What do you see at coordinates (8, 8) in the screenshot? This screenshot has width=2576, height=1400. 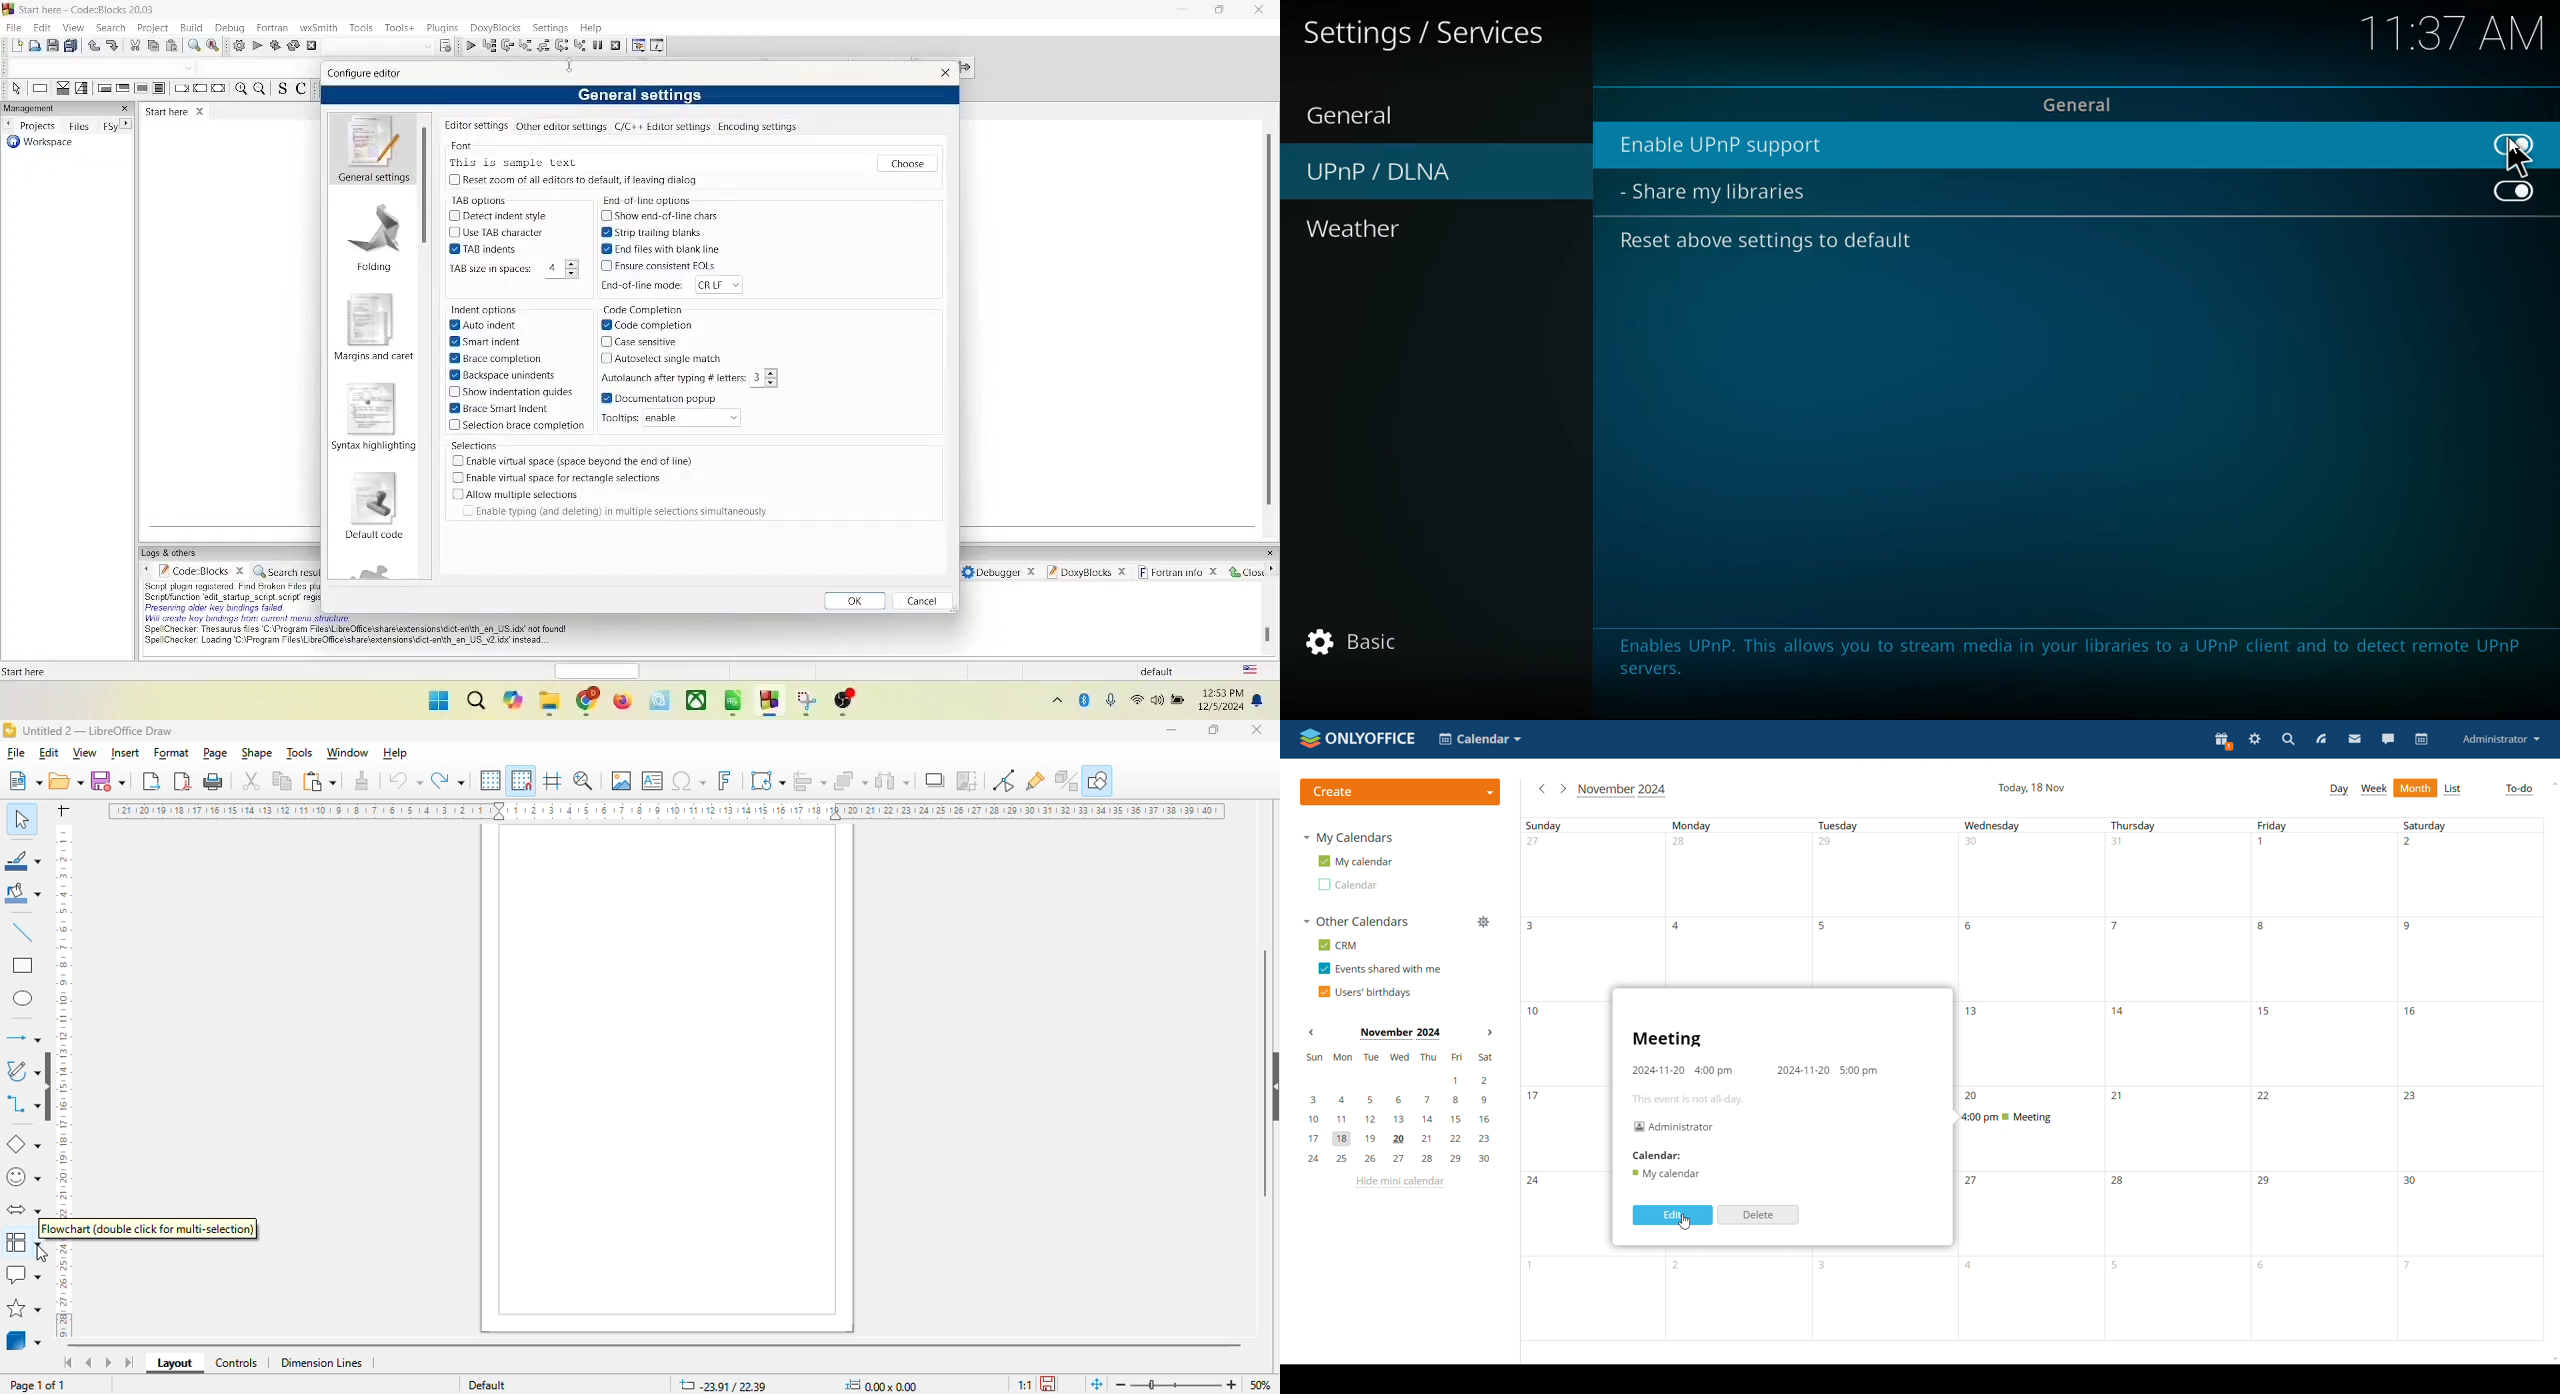 I see `logo` at bounding box center [8, 8].